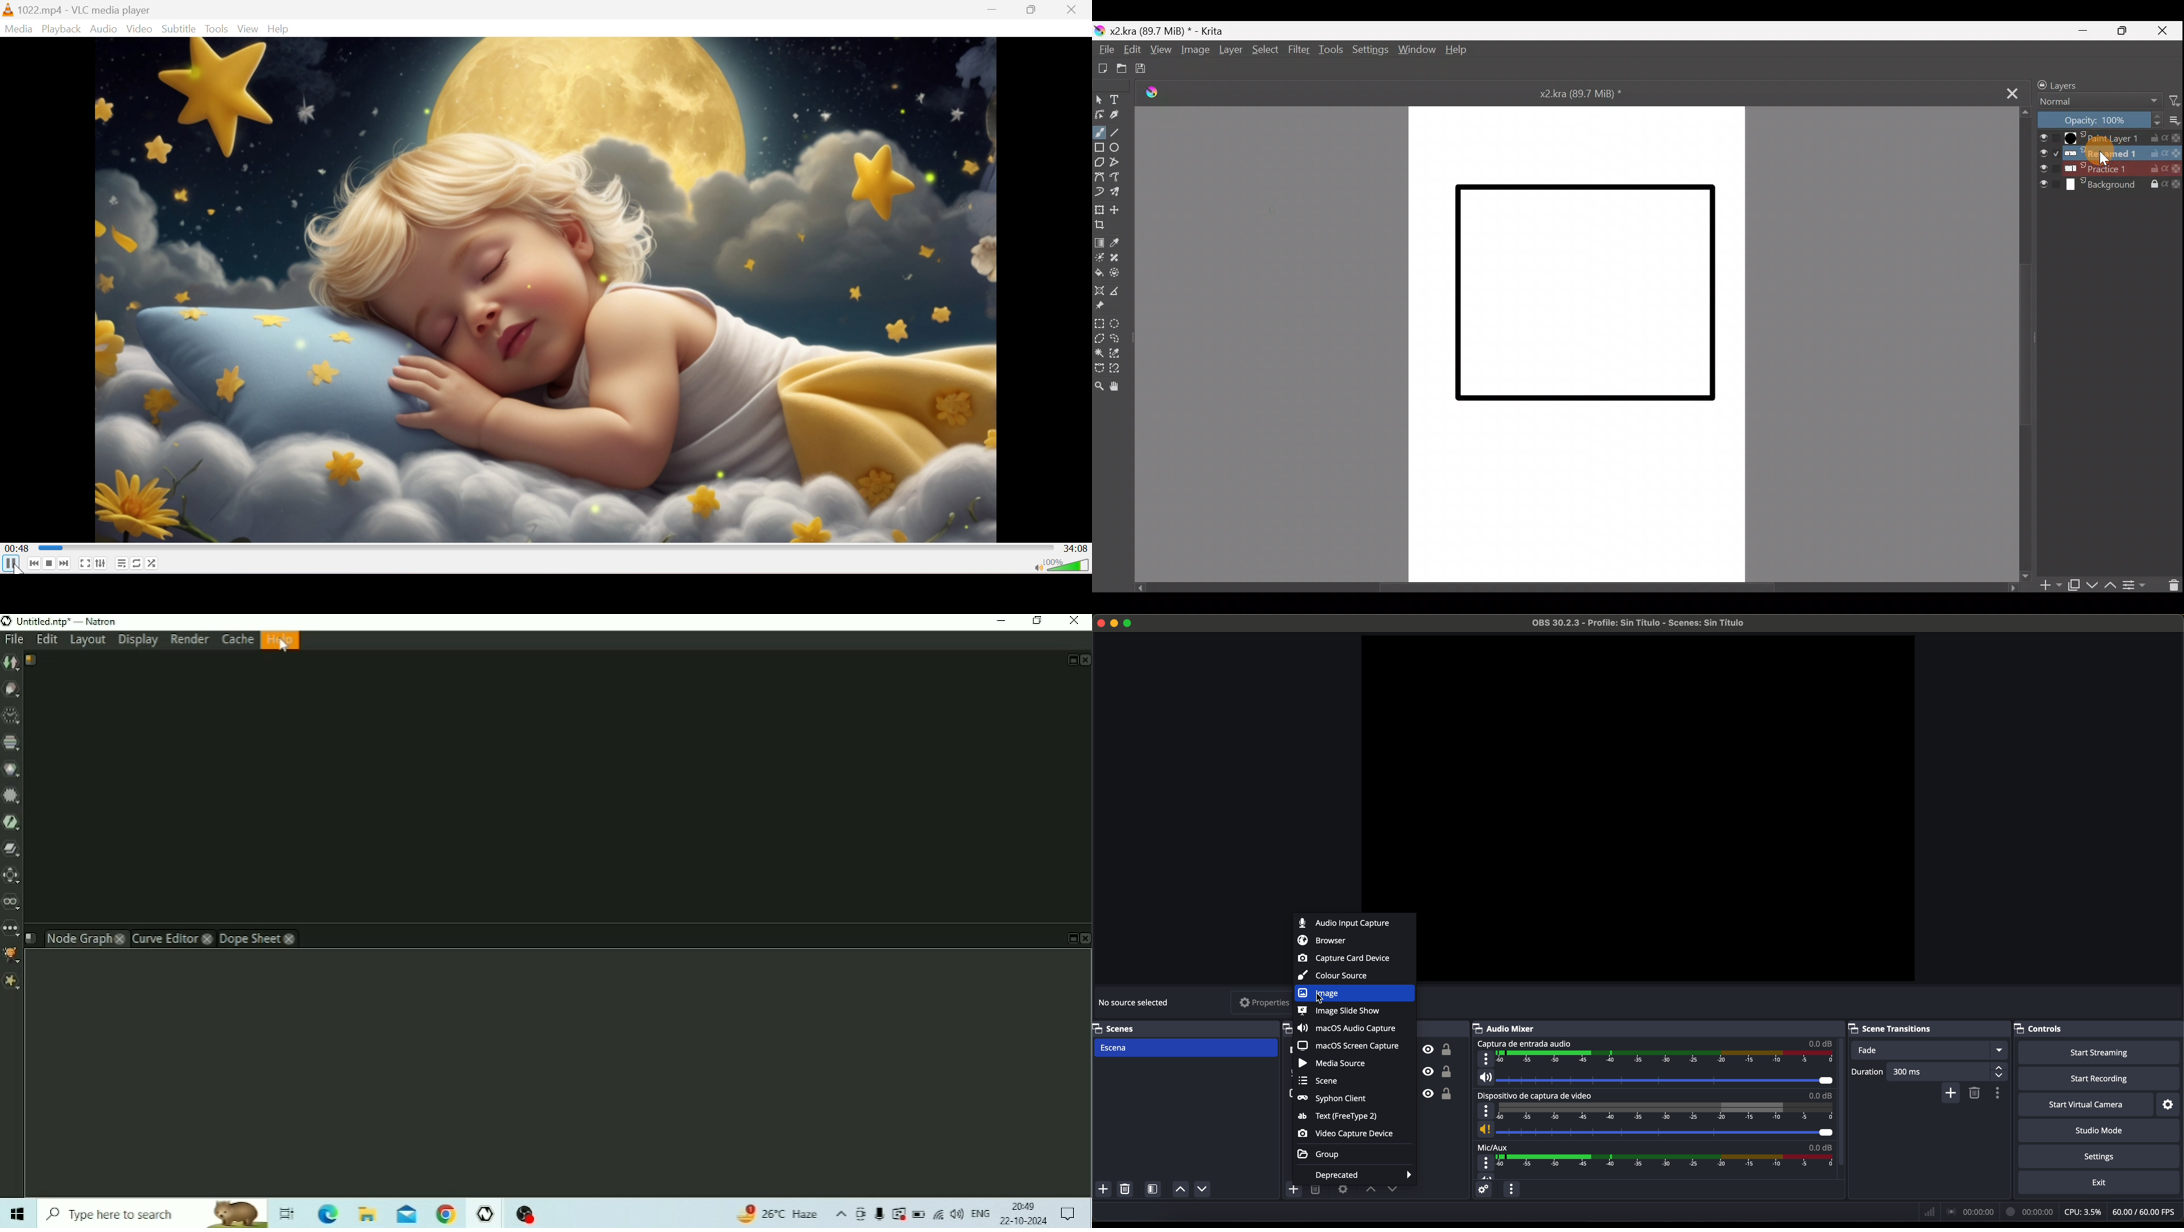  Describe the element at coordinates (1131, 51) in the screenshot. I see `Edit` at that location.